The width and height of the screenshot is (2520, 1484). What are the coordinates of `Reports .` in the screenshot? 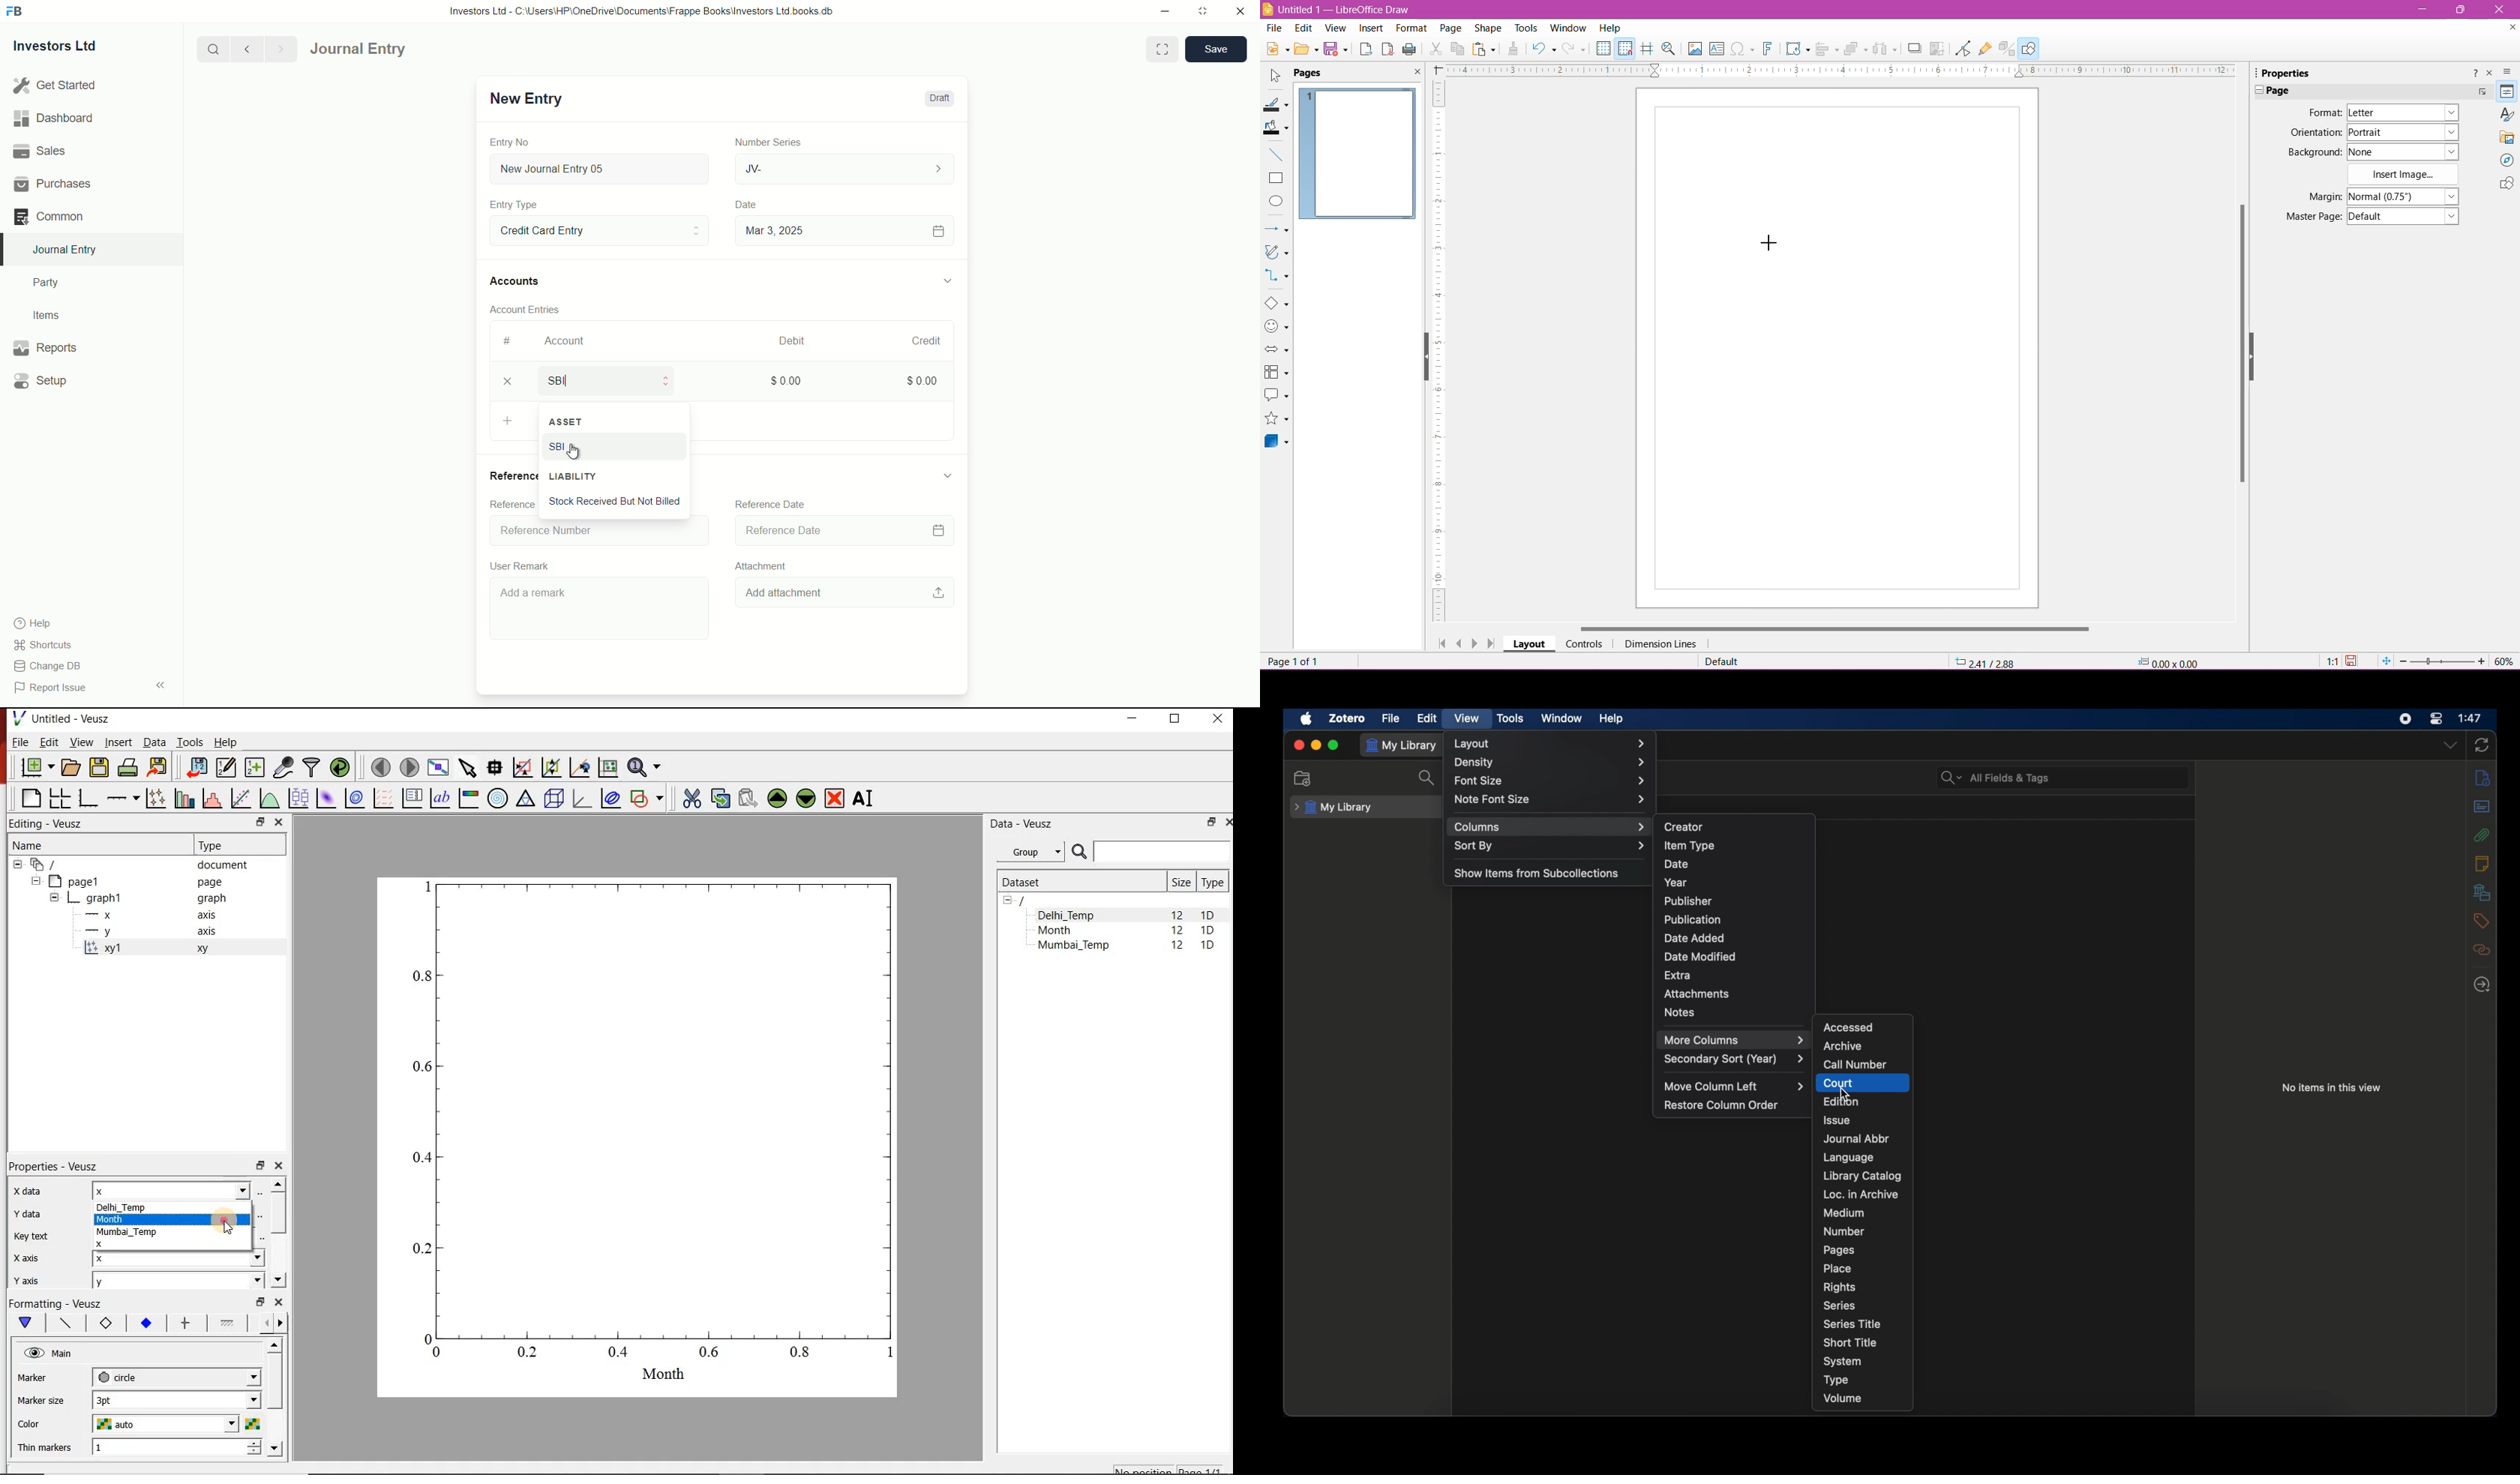 It's located at (45, 346).